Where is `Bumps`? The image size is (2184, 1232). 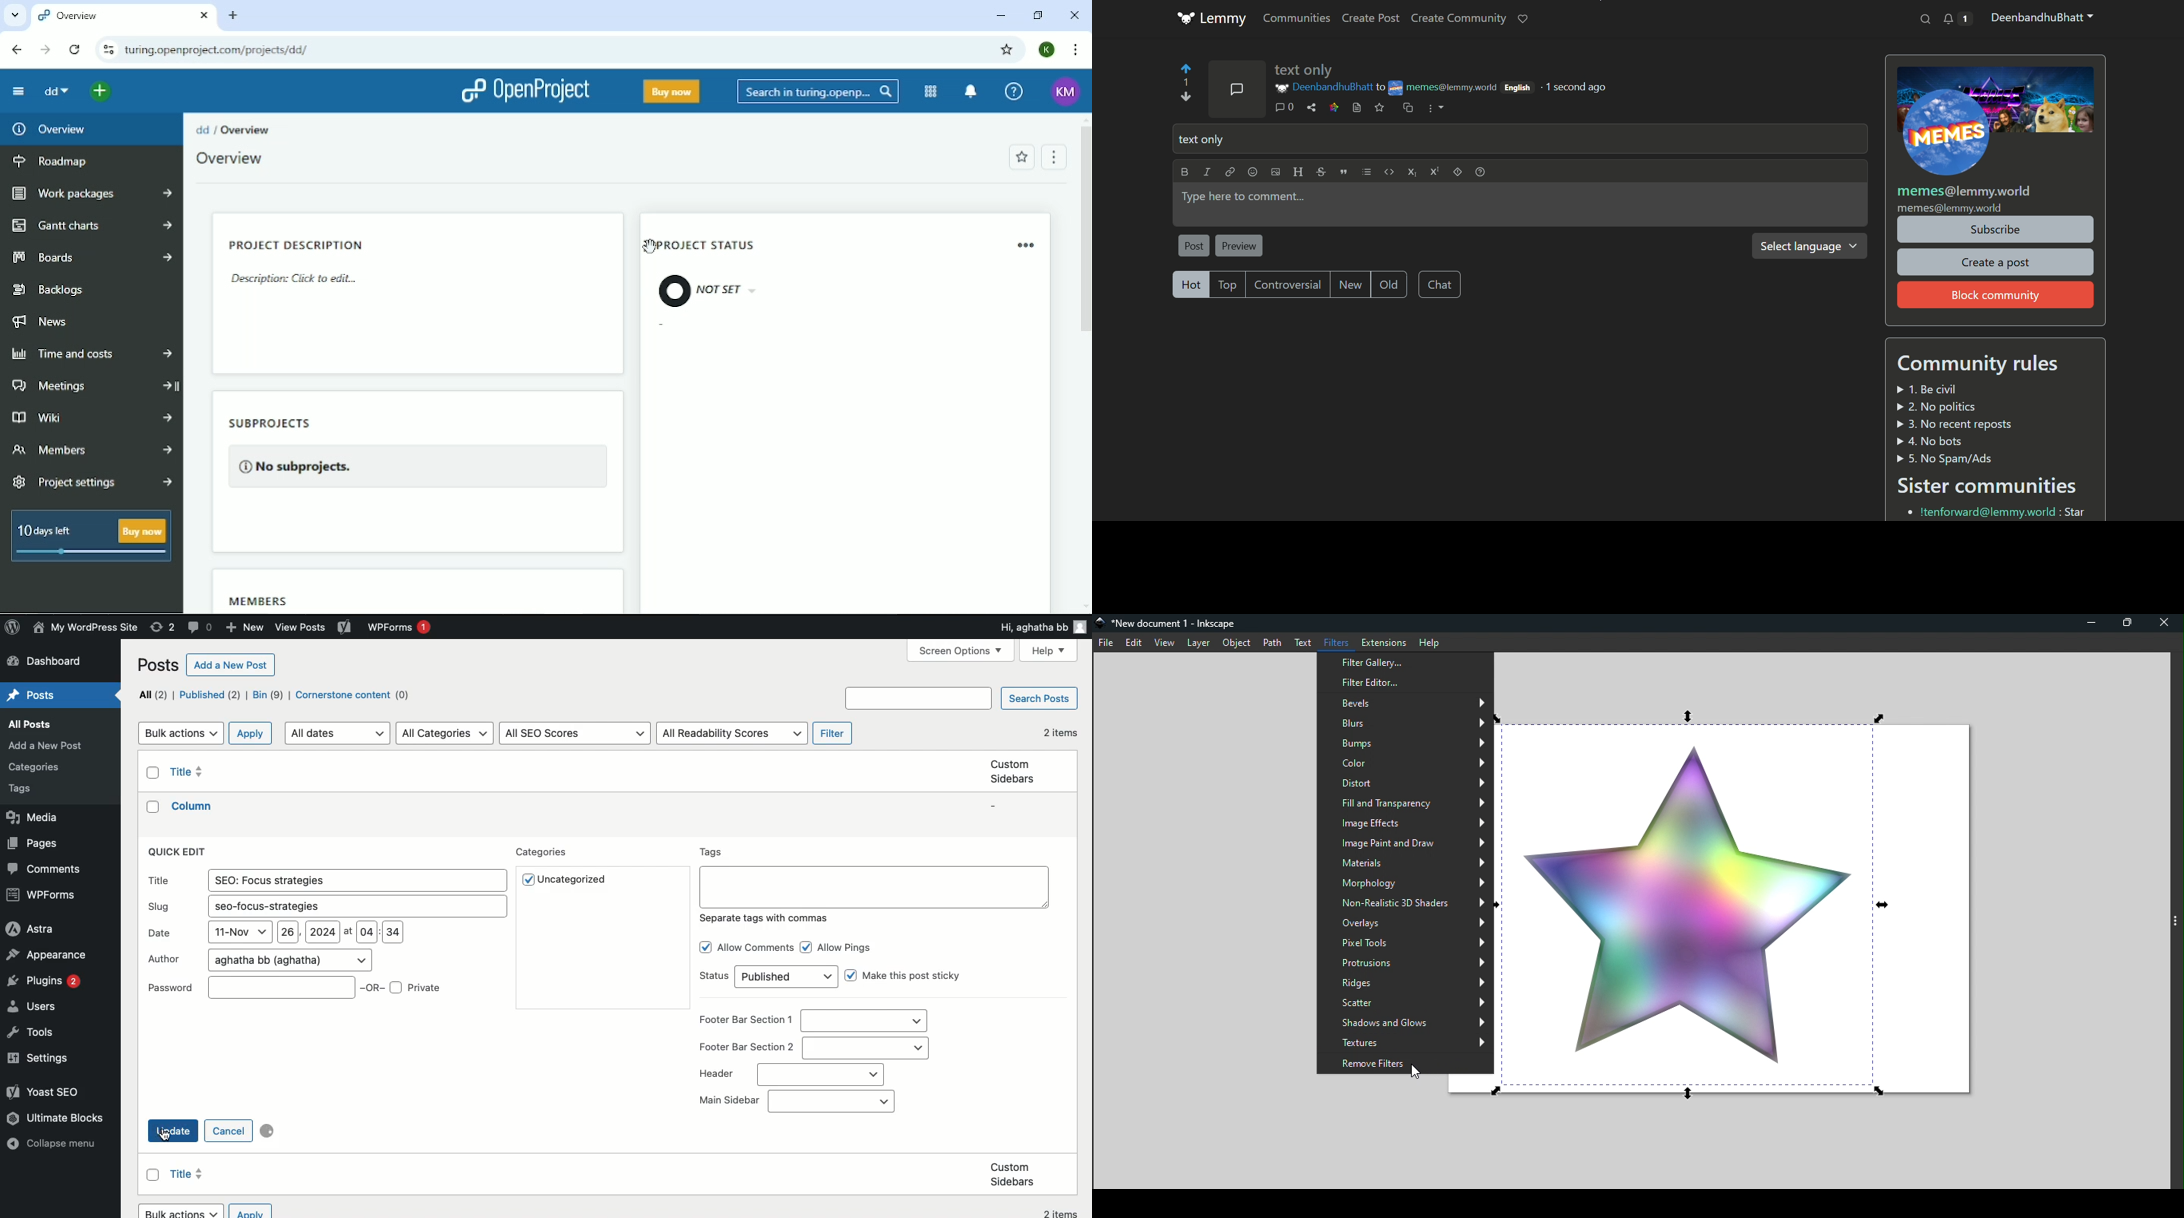
Bumps is located at coordinates (1405, 744).